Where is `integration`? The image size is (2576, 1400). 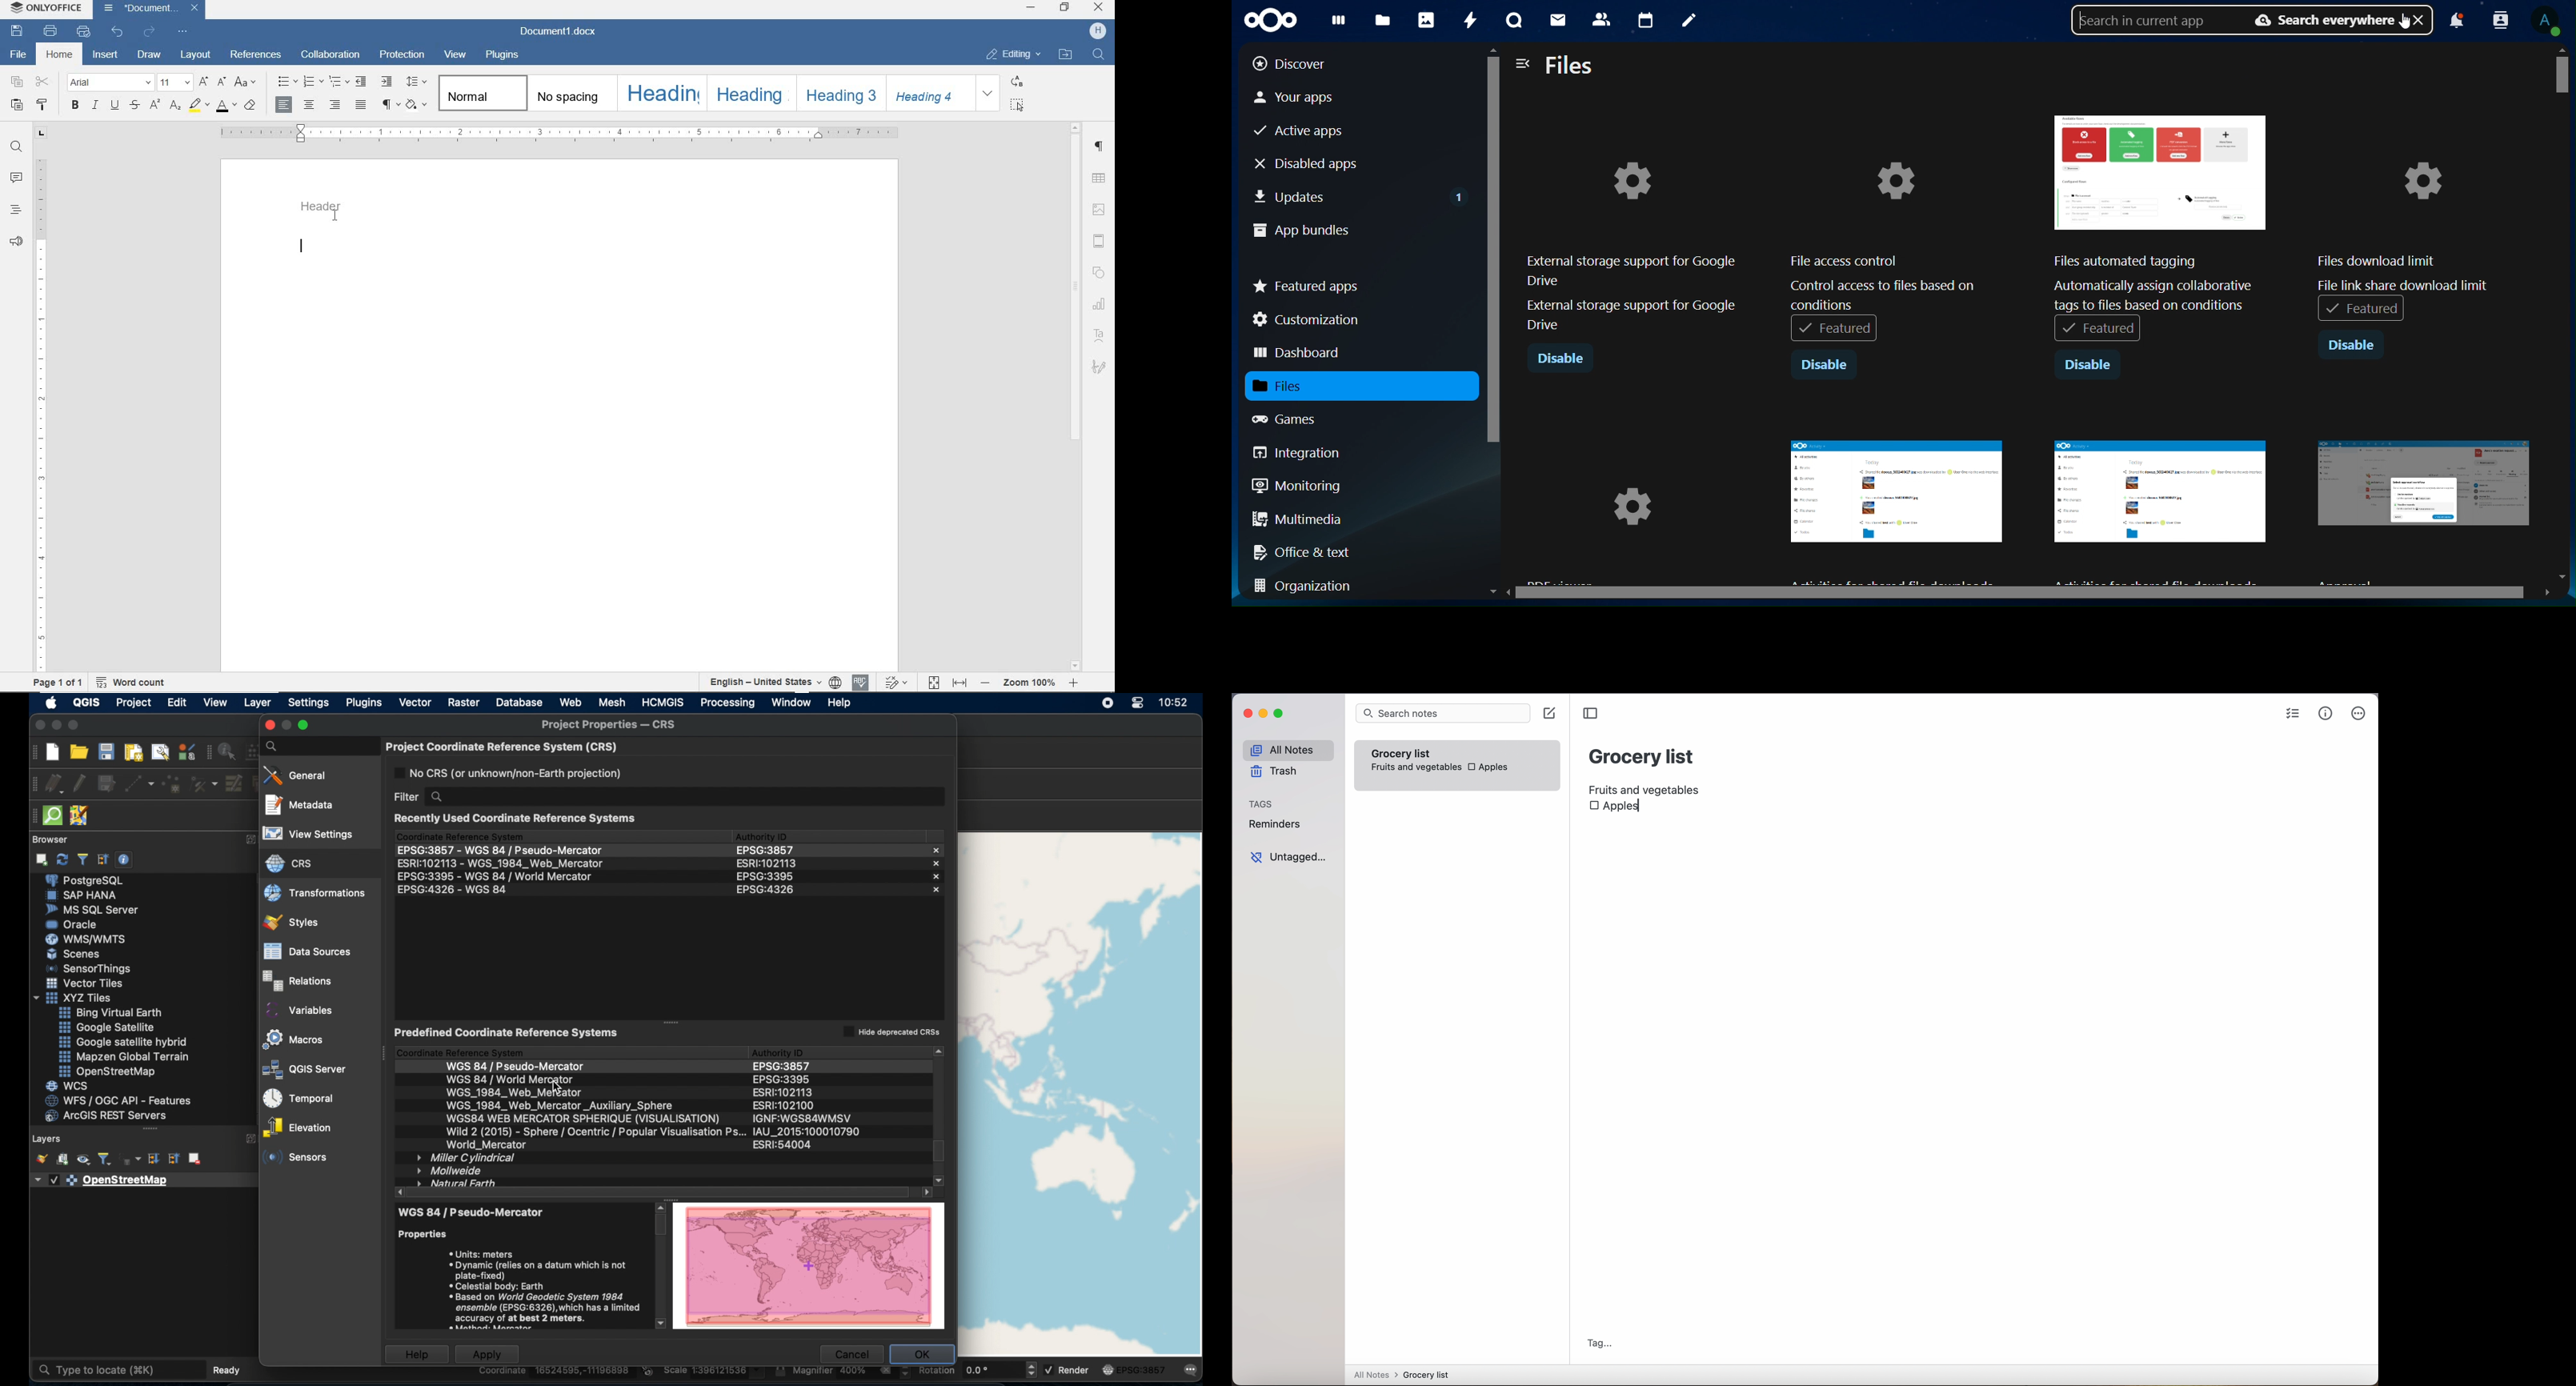 integration is located at coordinates (1307, 453).